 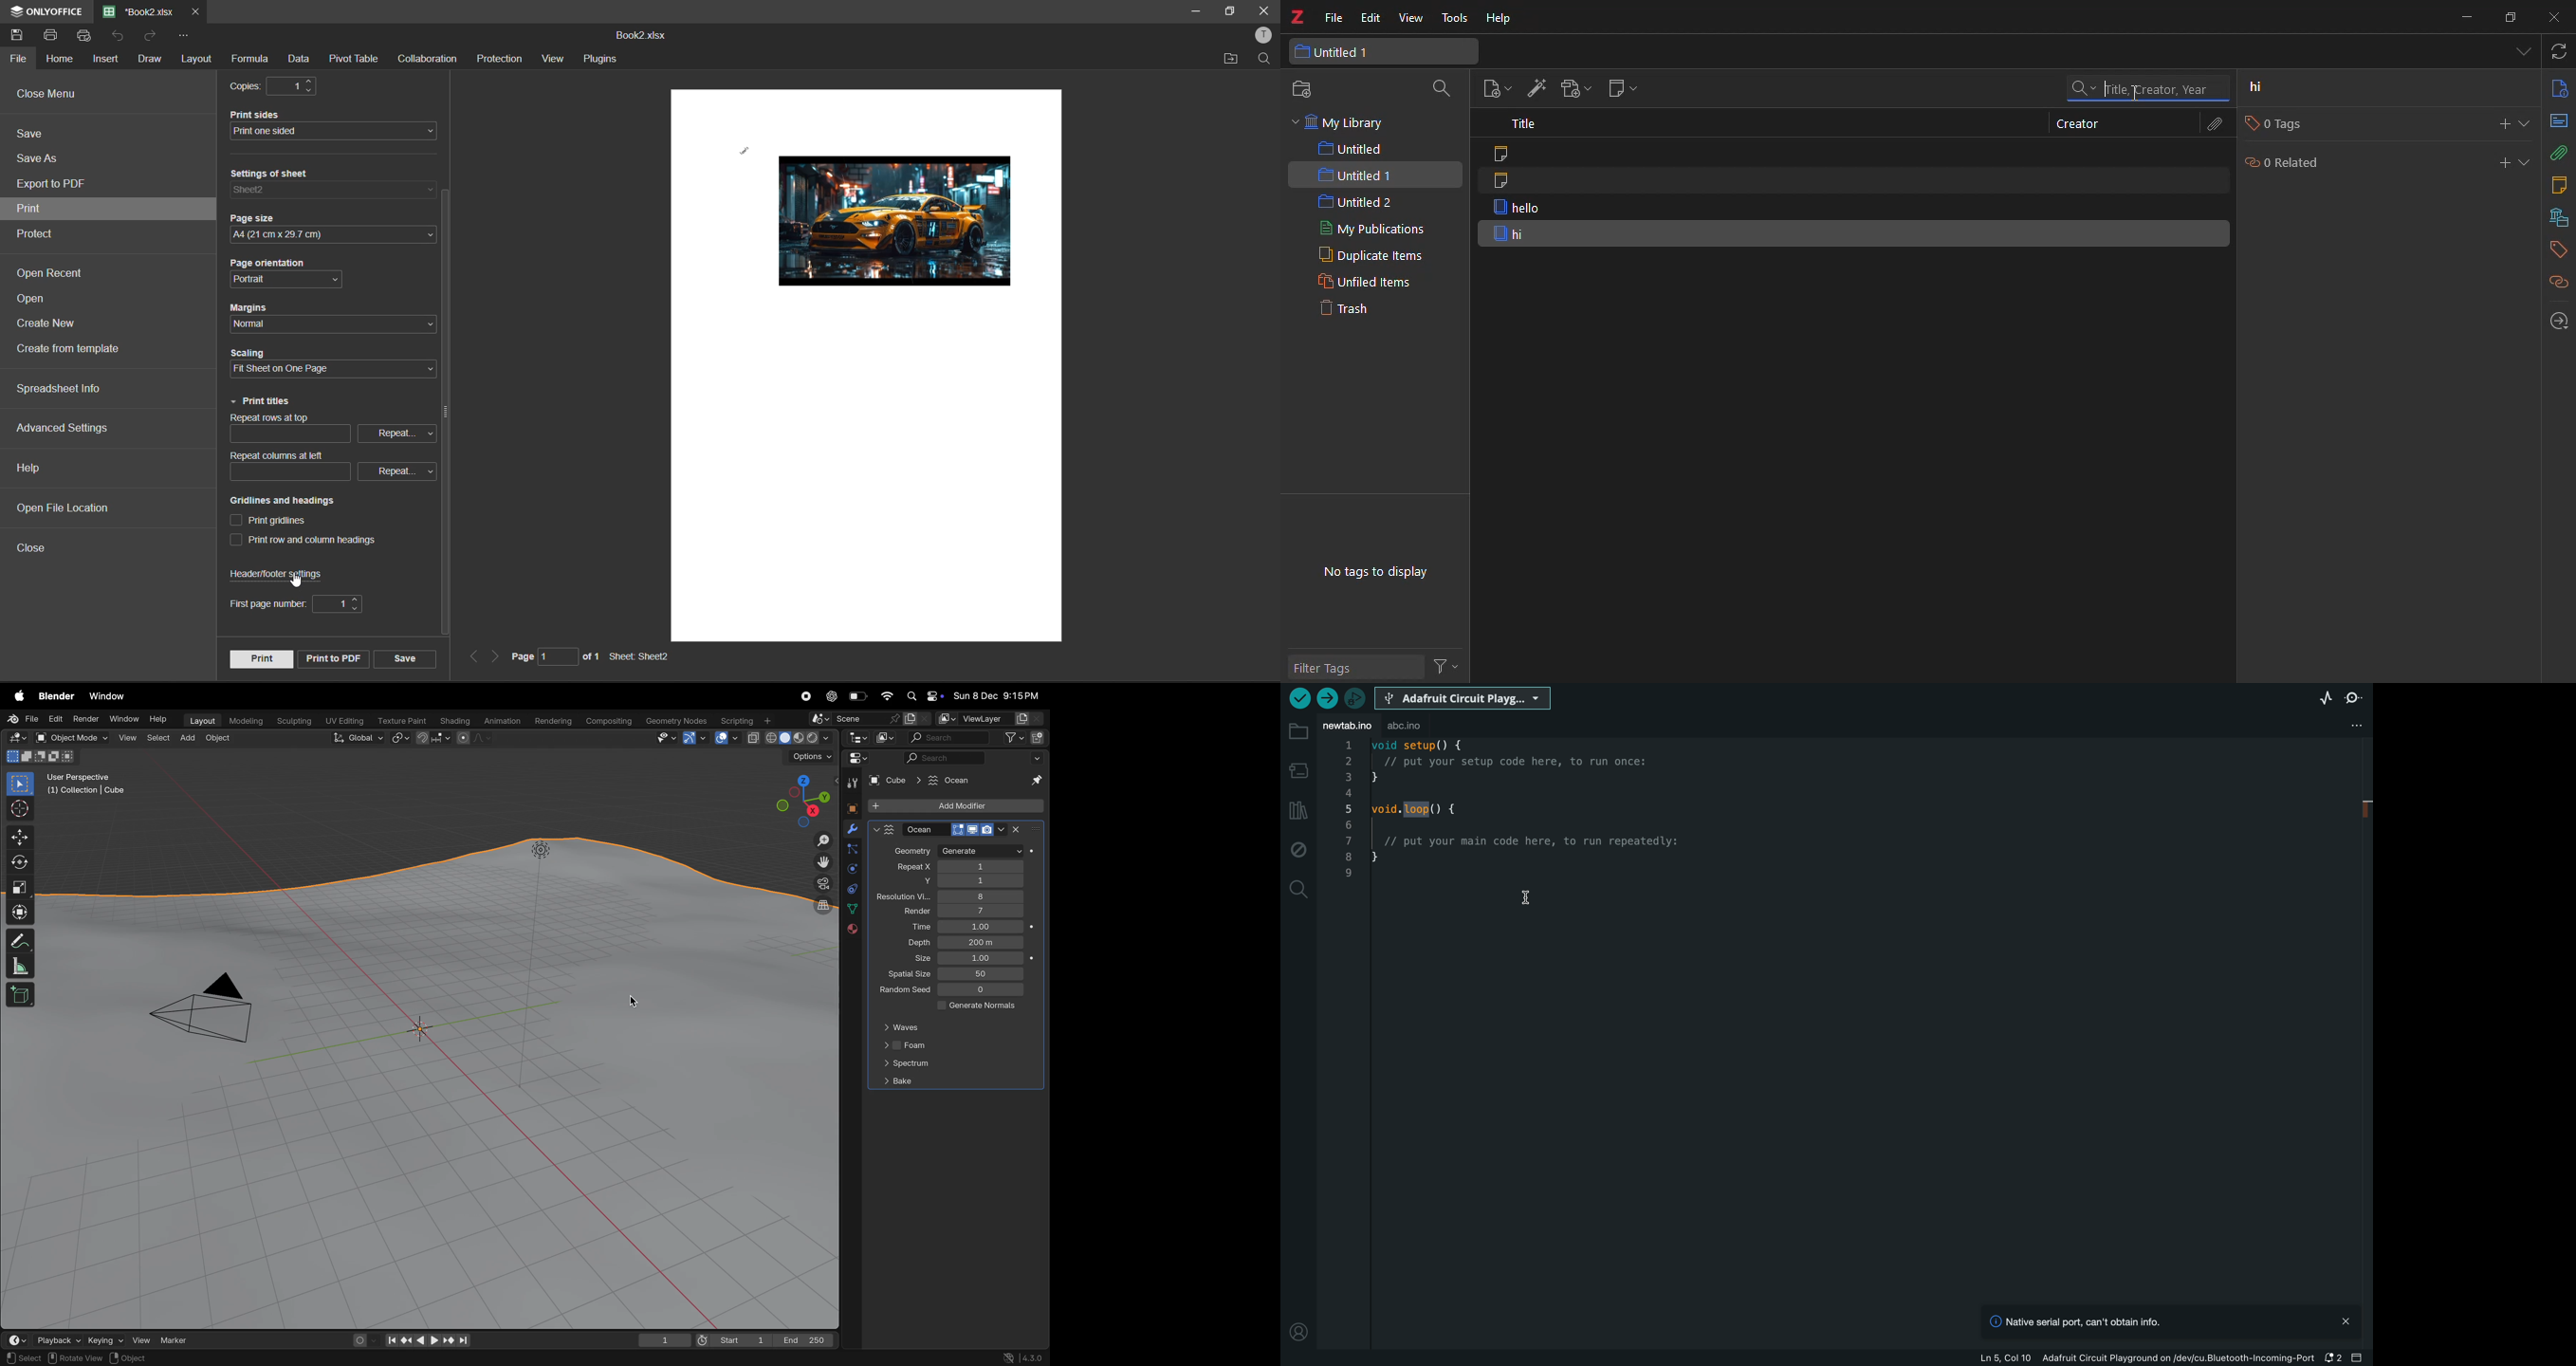 I want to click on view, so click(x=1410, y=18).